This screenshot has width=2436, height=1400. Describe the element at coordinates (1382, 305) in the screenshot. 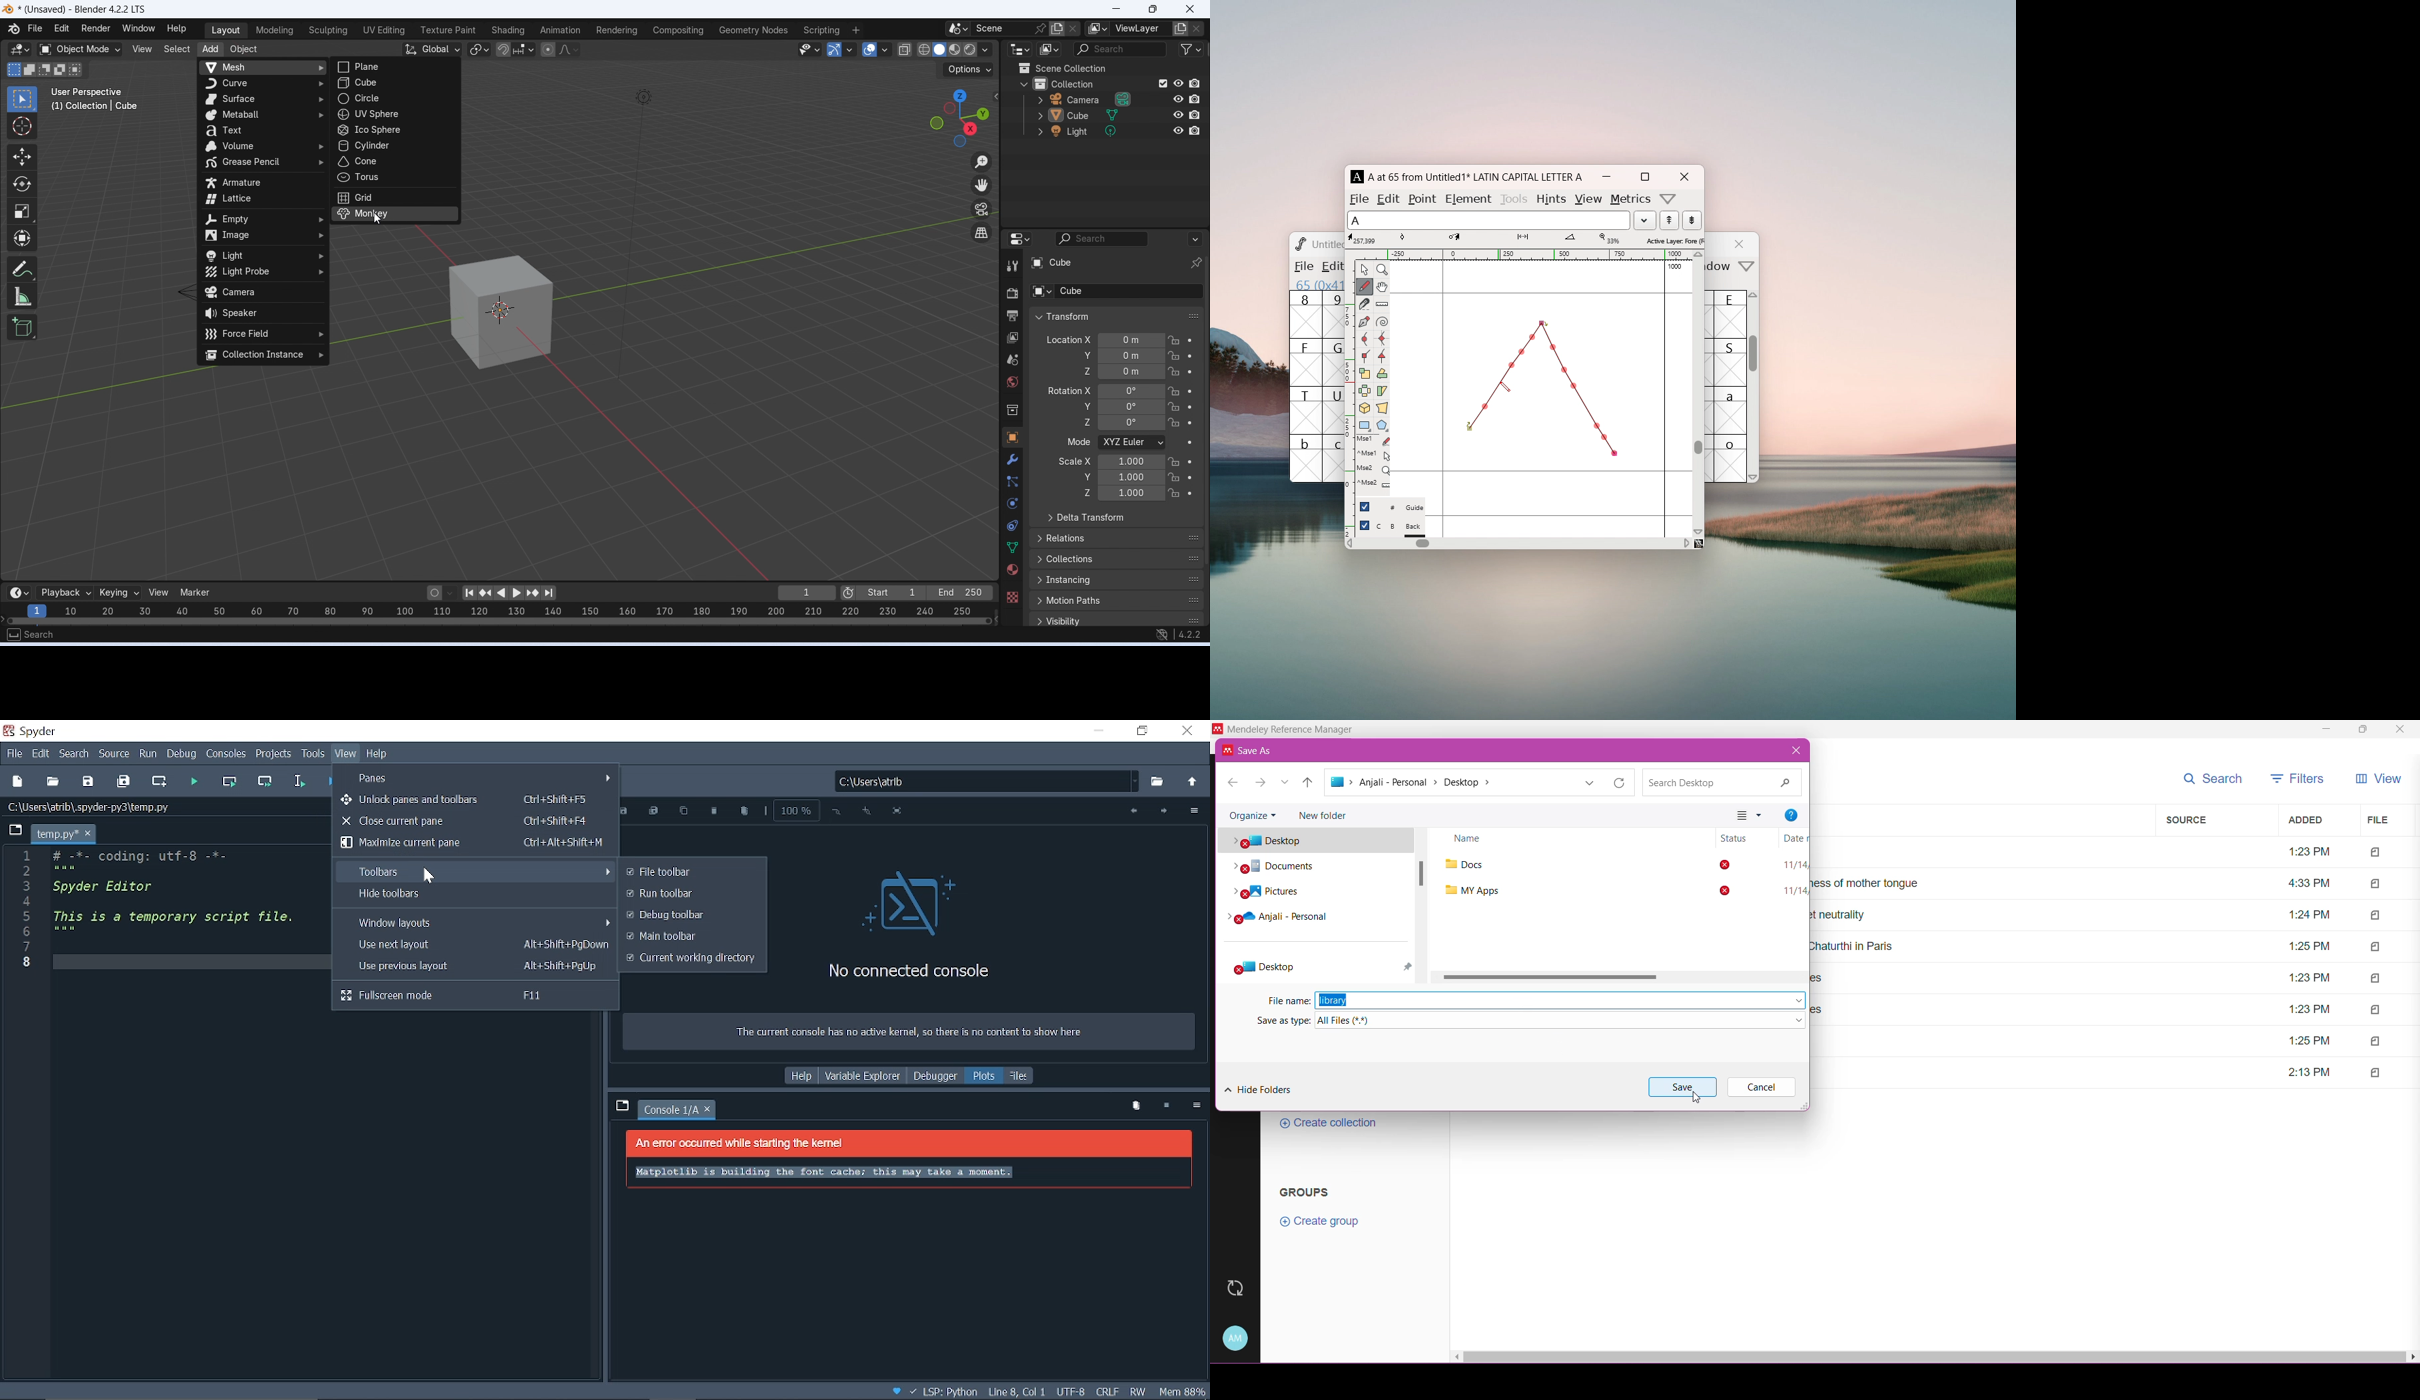

I see `measure distance, angle between points` at that location.